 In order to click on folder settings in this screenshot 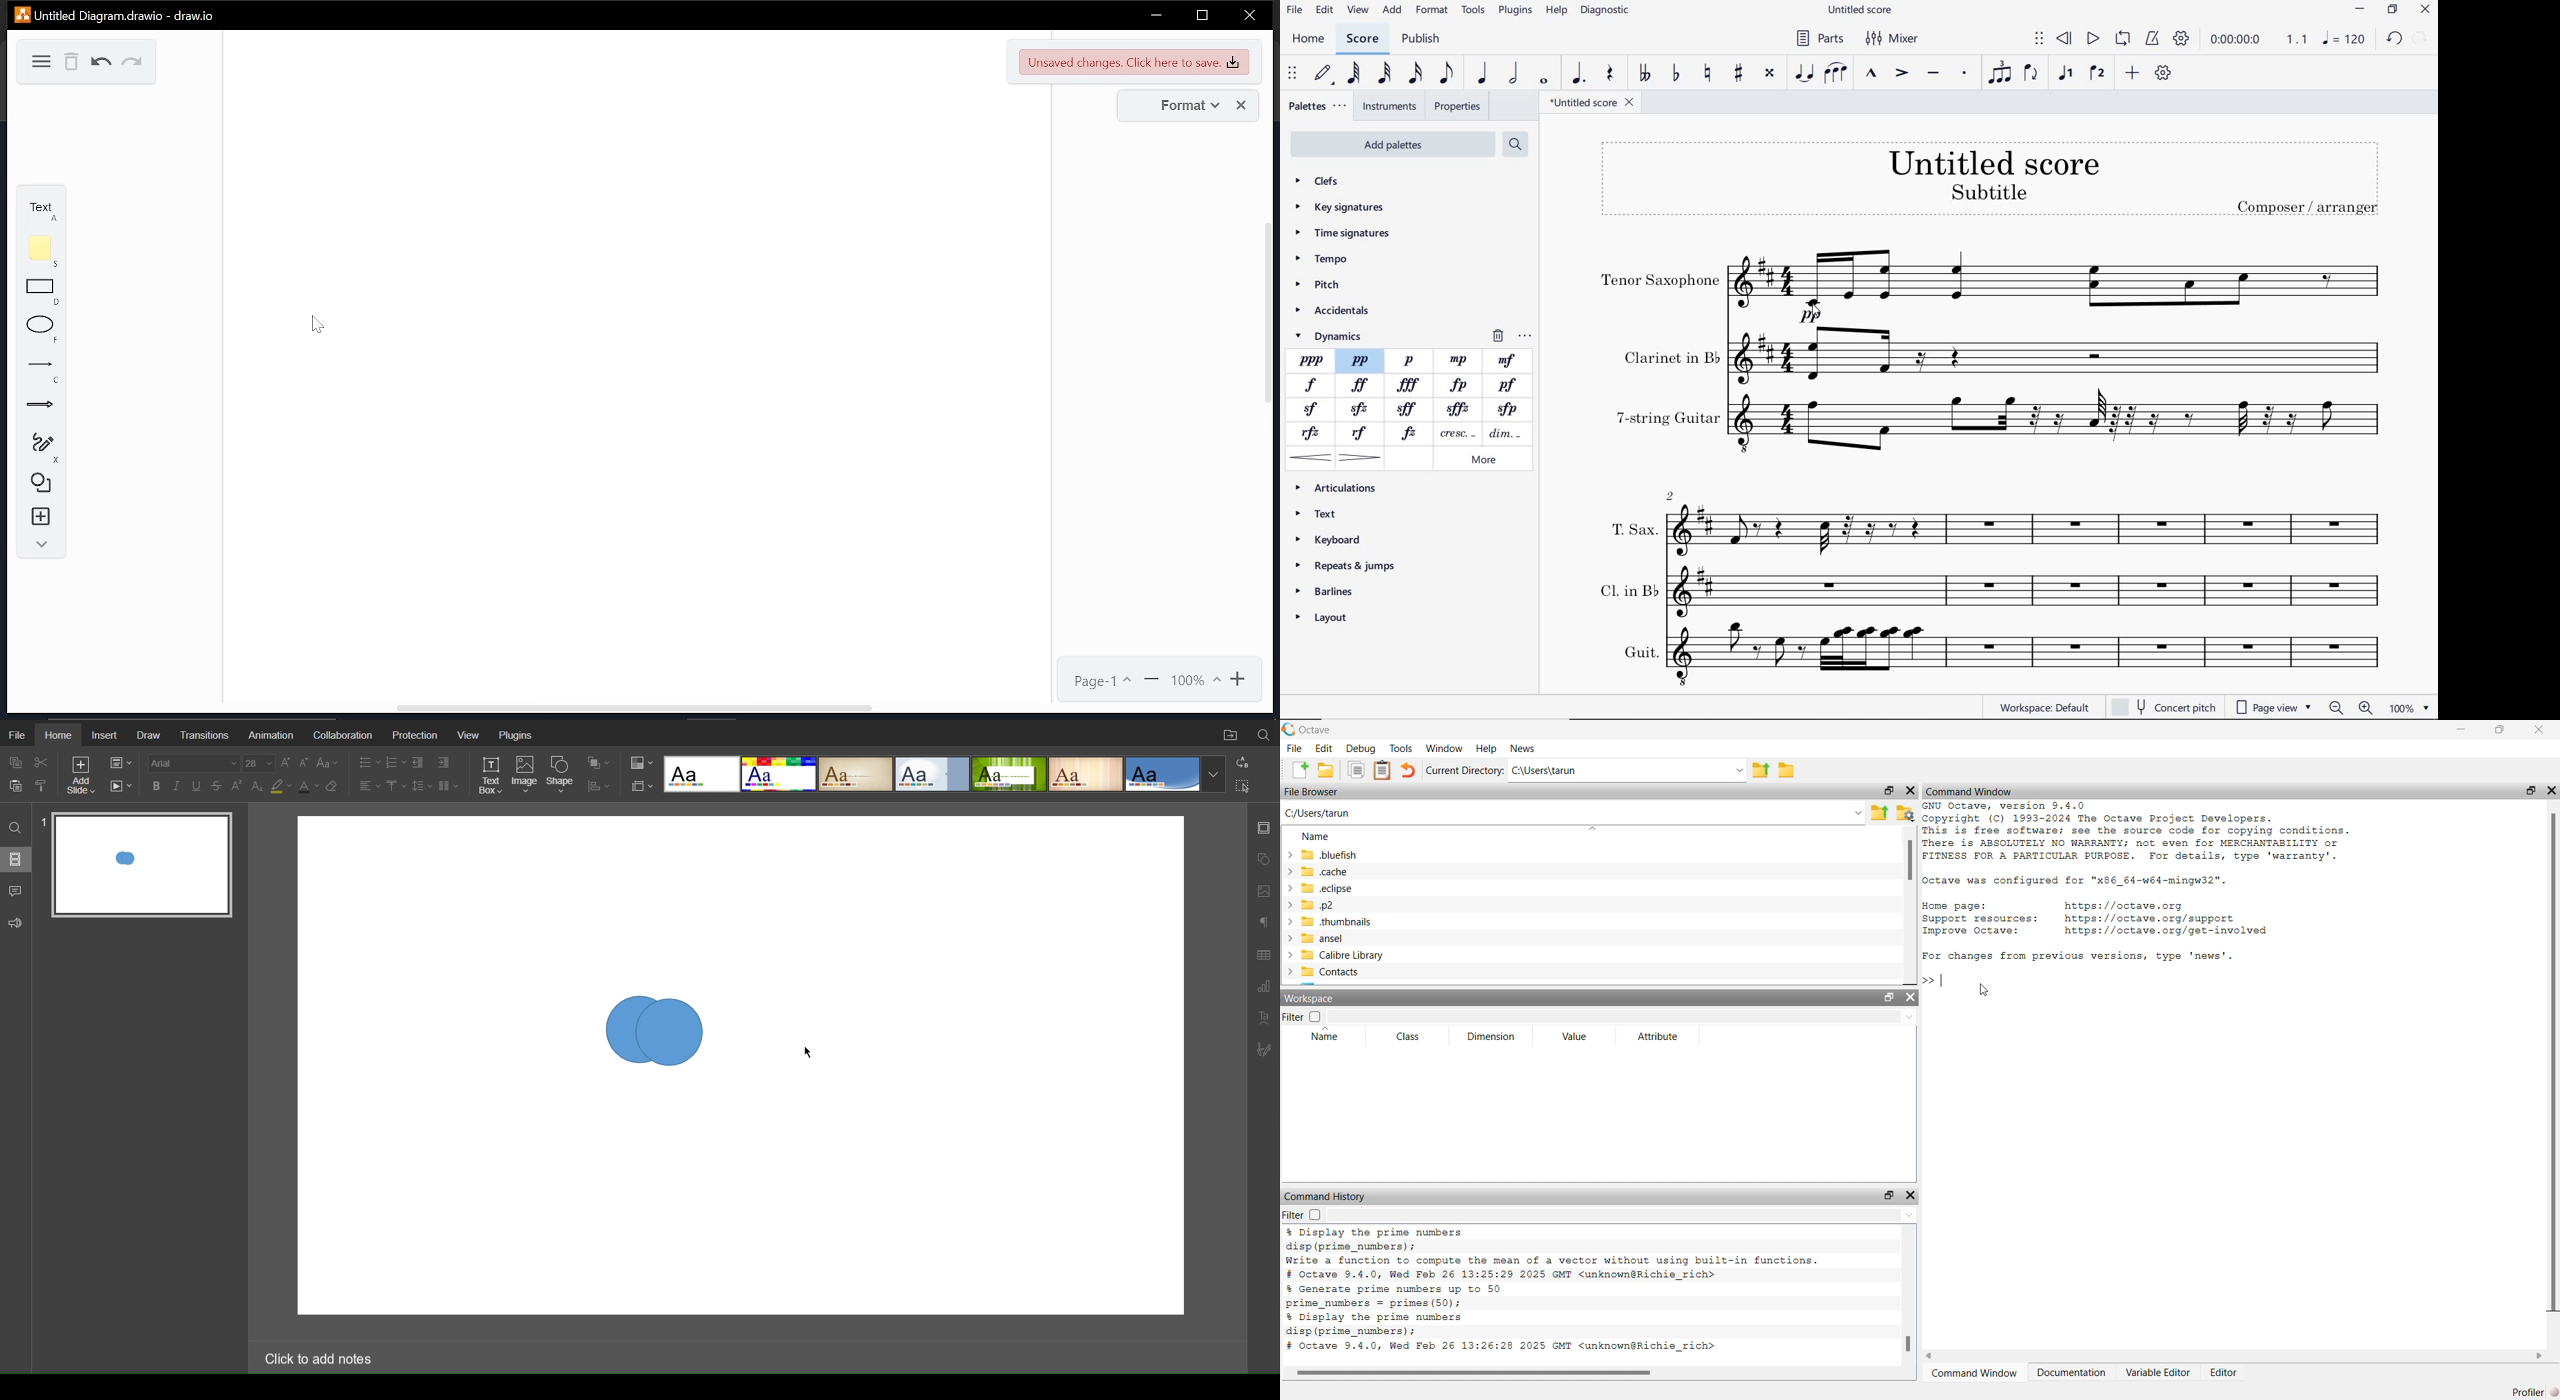, I will do `click(1905, 814)`.